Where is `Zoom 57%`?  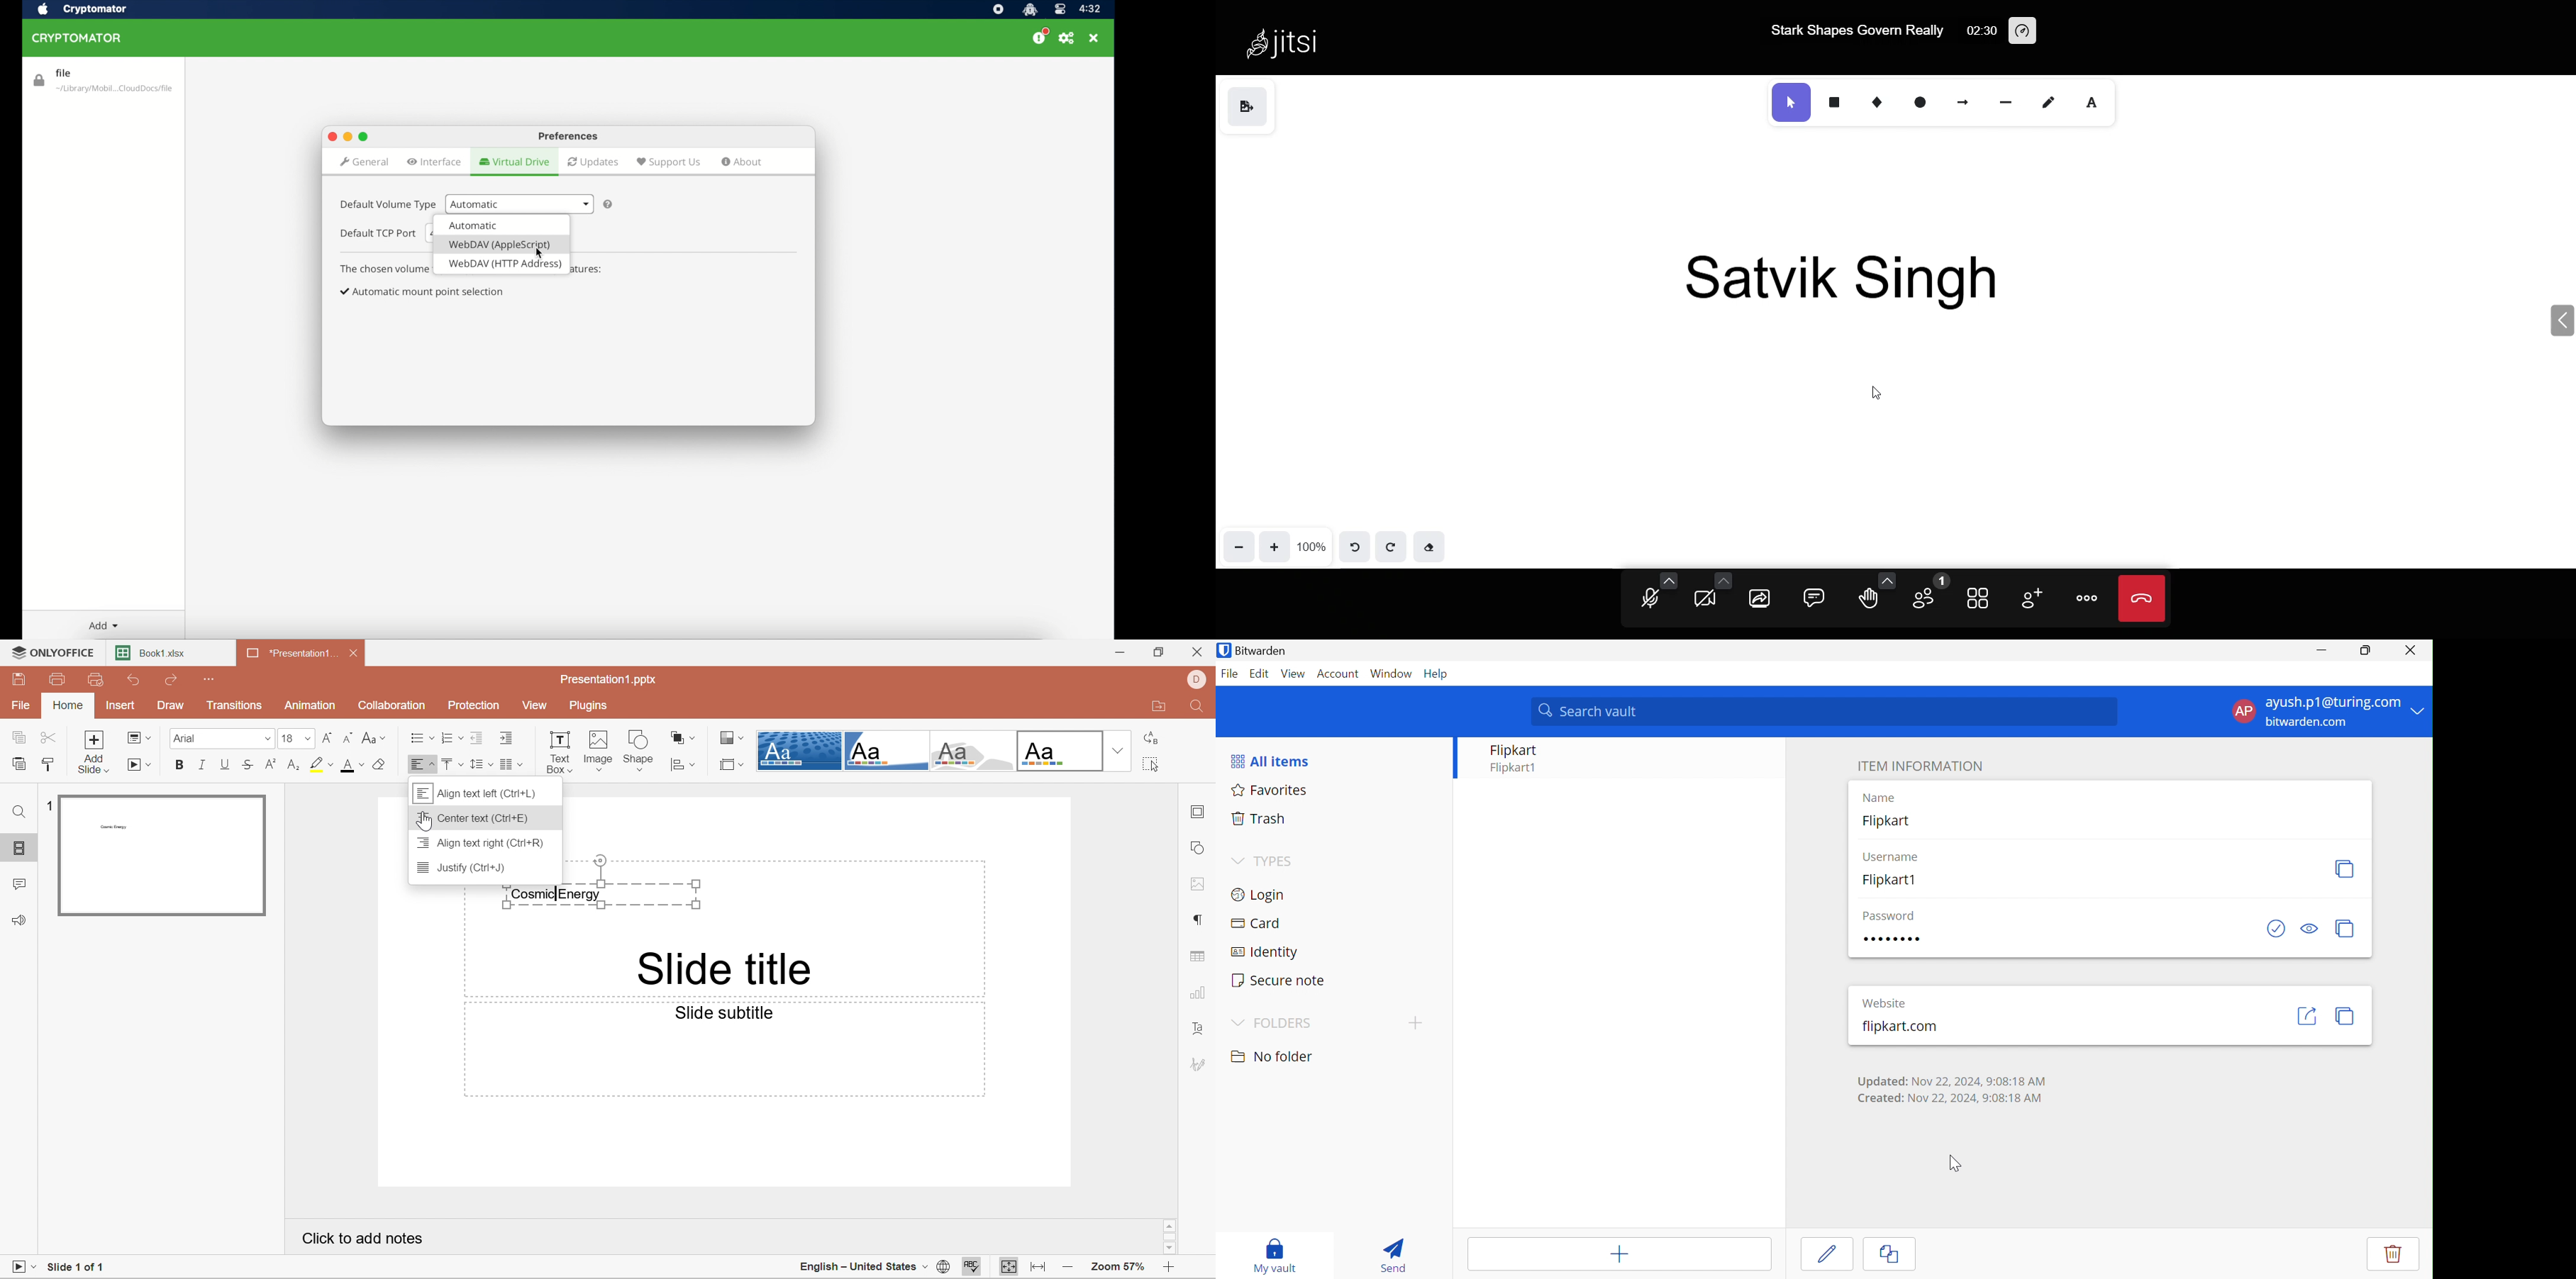 Zoom 57% is located at coordinates (1119, 1267).